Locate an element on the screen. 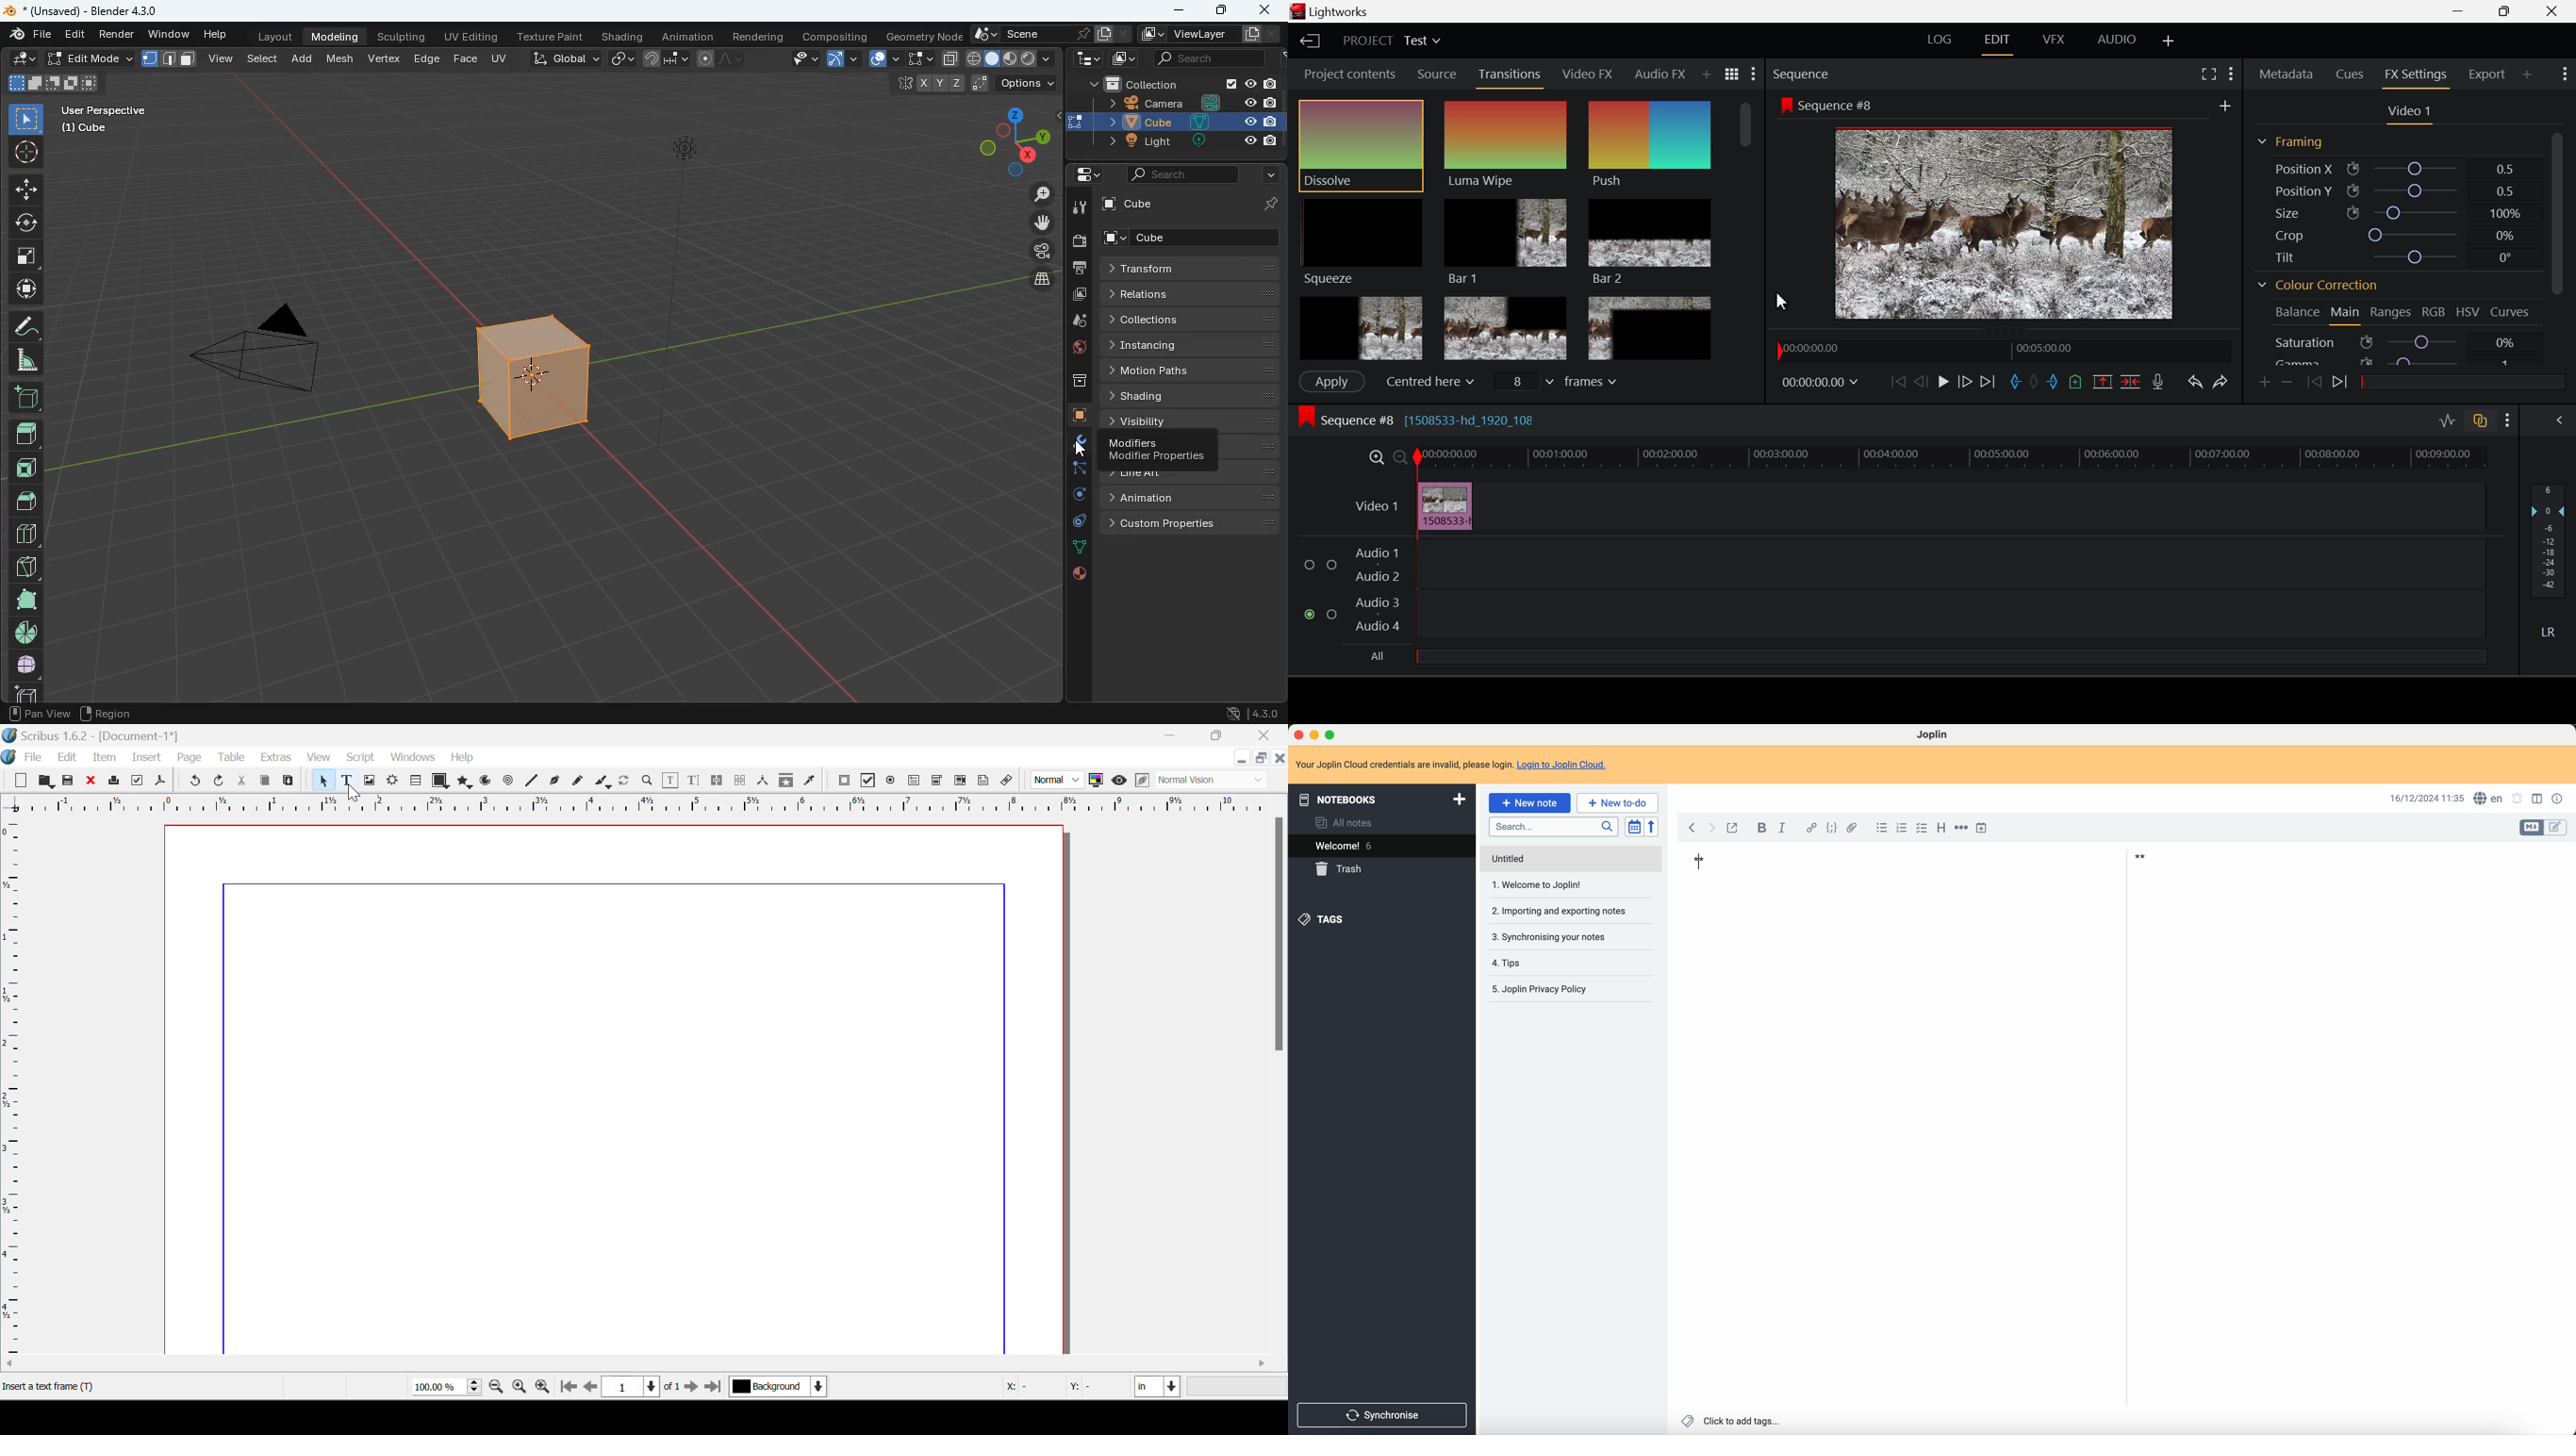 The image size is (2576, 1456). Scribus 1.62 - [Document-1*] is located at coordinates (97, 733).